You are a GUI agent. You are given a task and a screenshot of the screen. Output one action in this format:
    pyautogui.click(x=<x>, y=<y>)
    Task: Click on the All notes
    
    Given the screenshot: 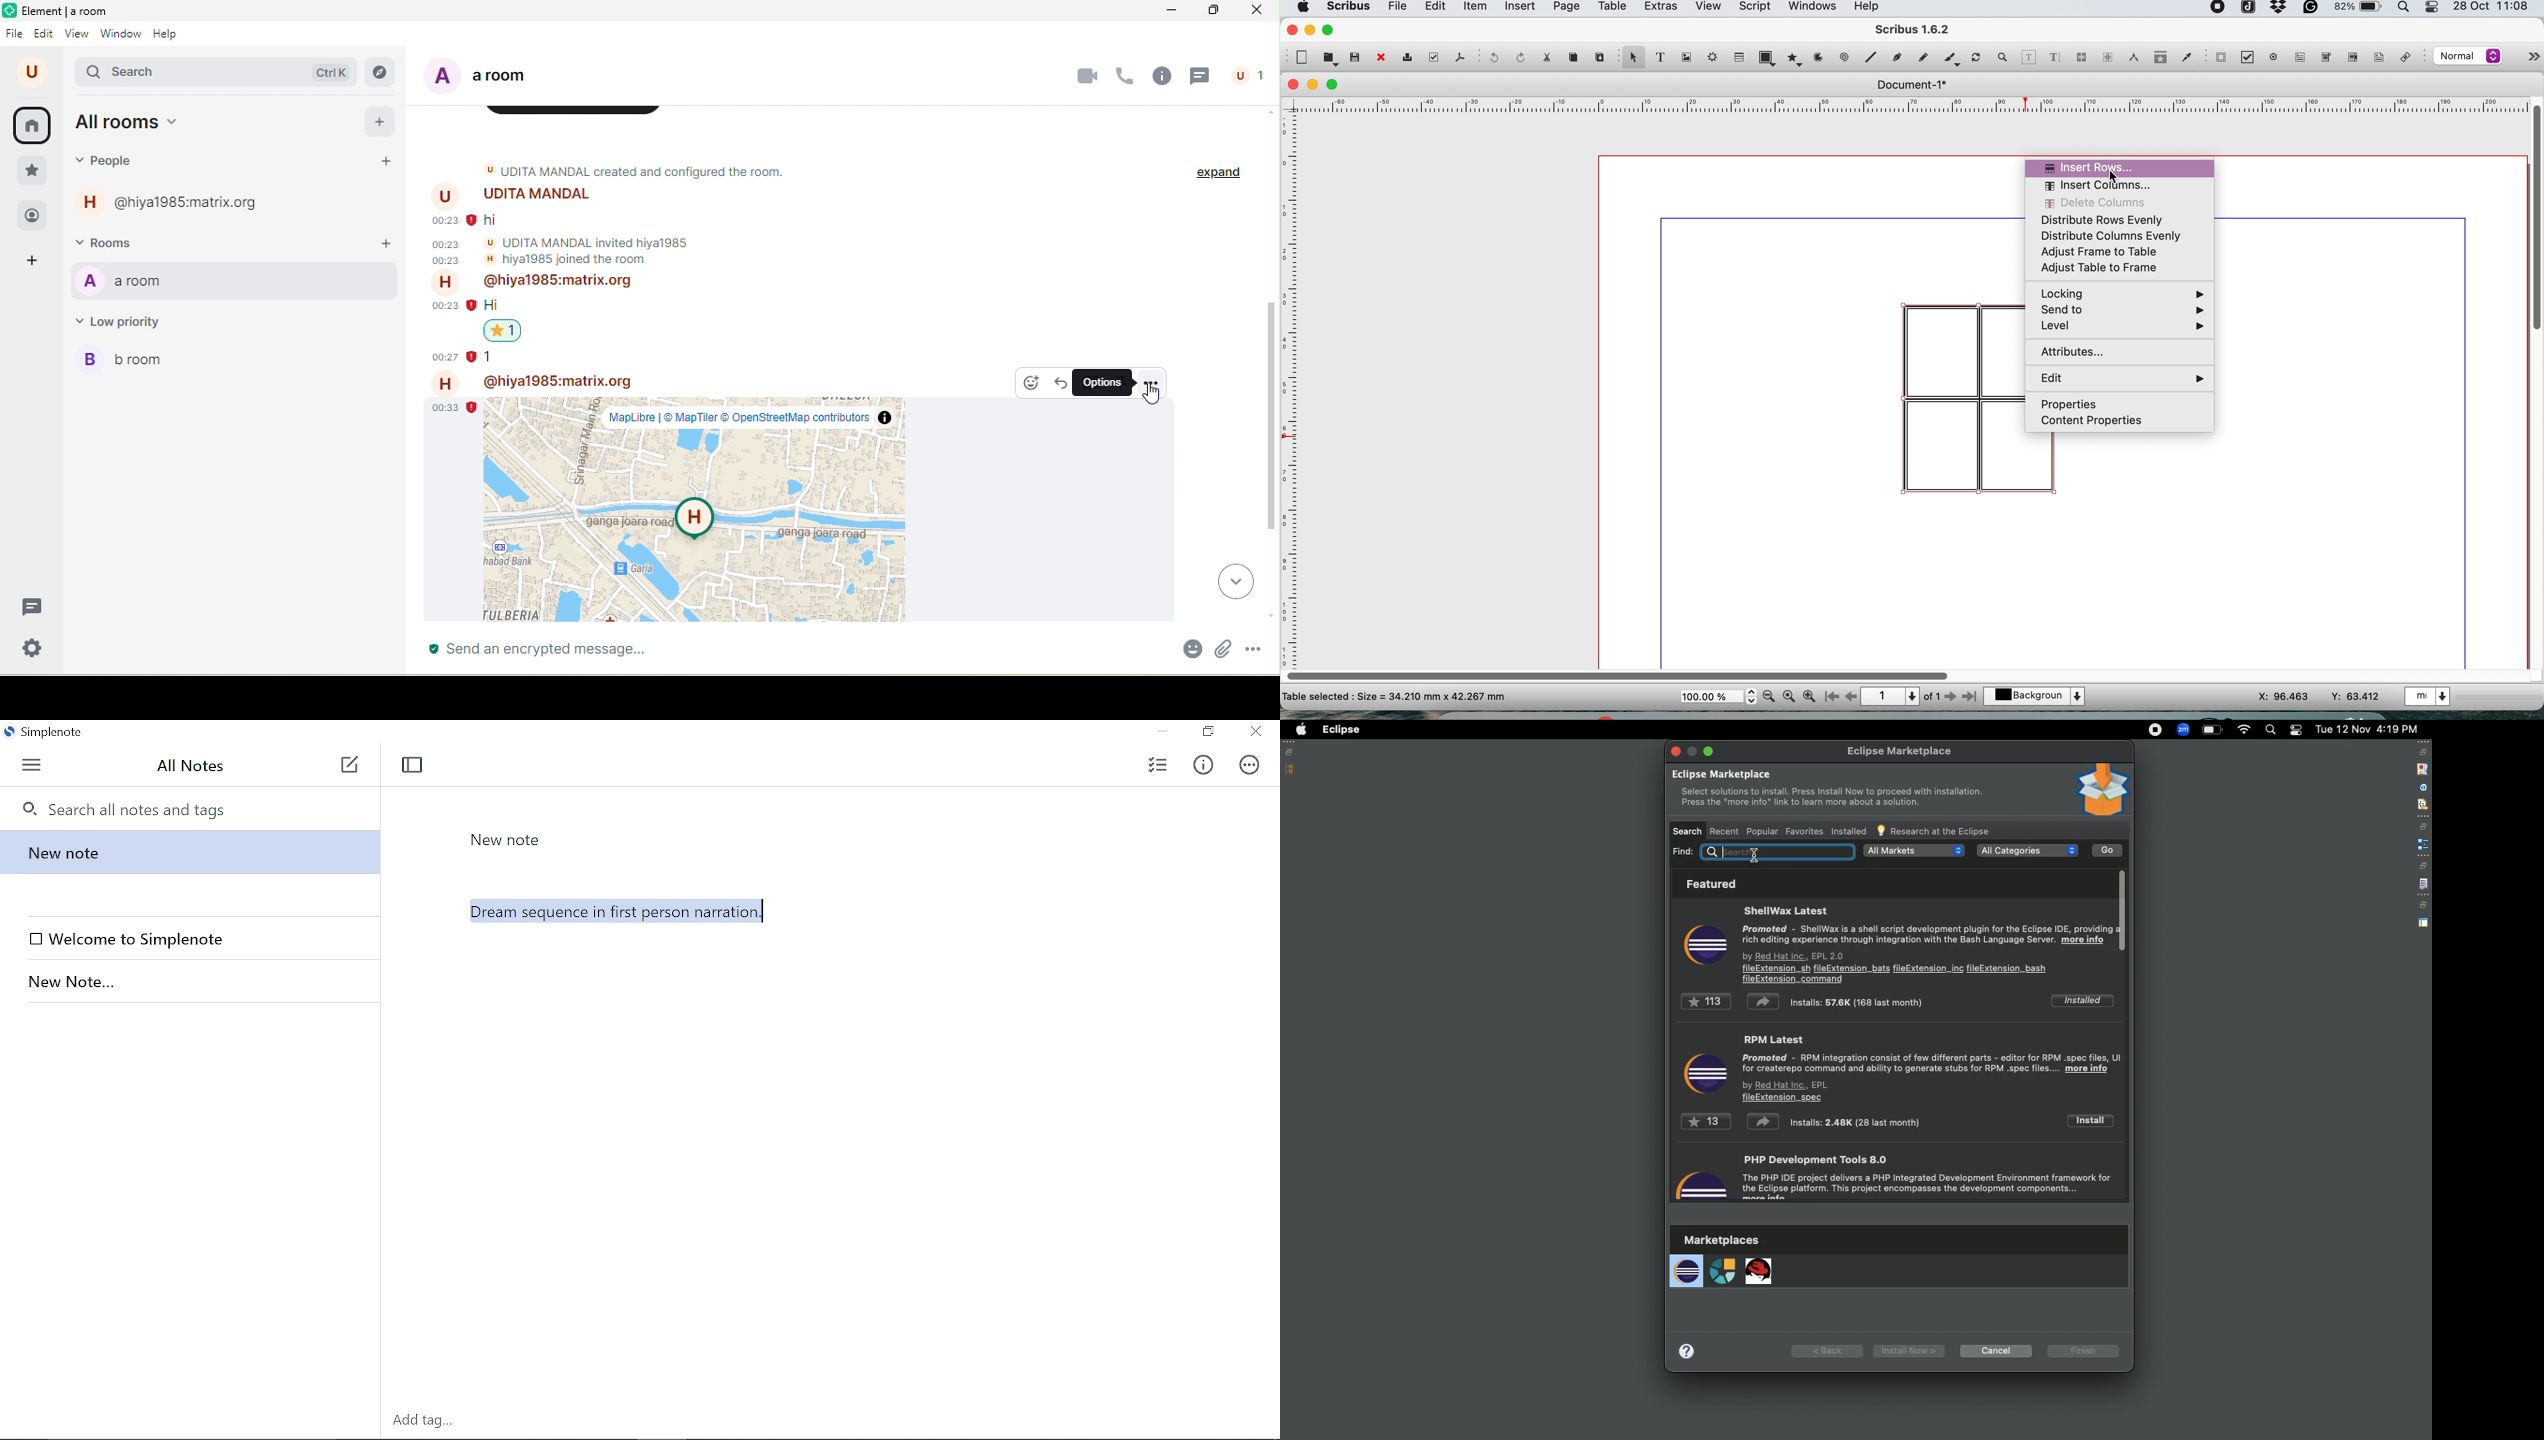 What is the action you would take?
    pyautogui.click(x=192, y=765)
    